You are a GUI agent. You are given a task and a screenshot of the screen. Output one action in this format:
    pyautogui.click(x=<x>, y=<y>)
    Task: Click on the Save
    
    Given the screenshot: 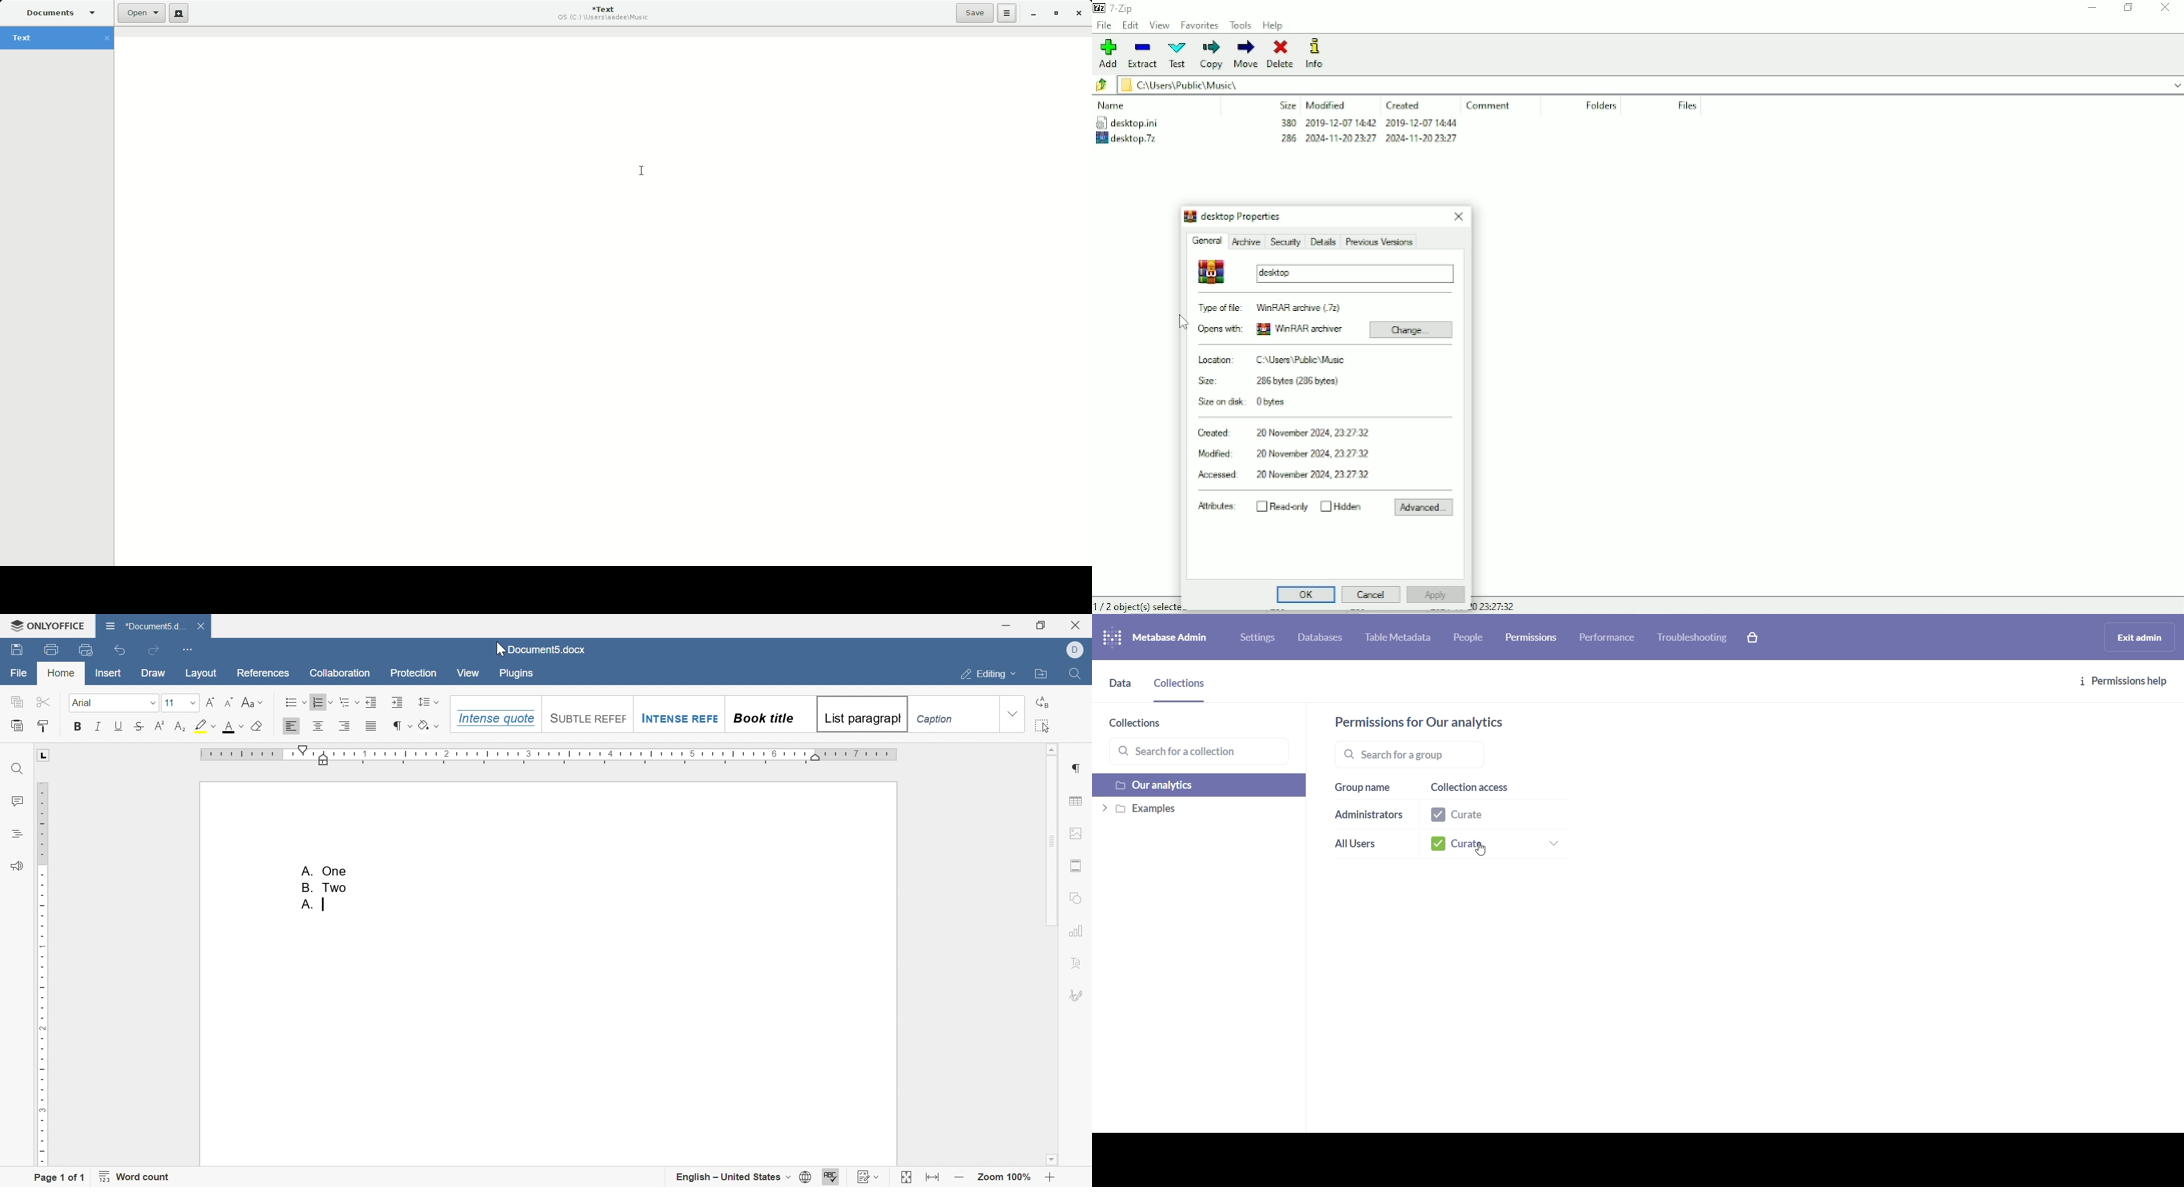 What is the action you would take?
    pyautogui.click(x=974, y=13)
    